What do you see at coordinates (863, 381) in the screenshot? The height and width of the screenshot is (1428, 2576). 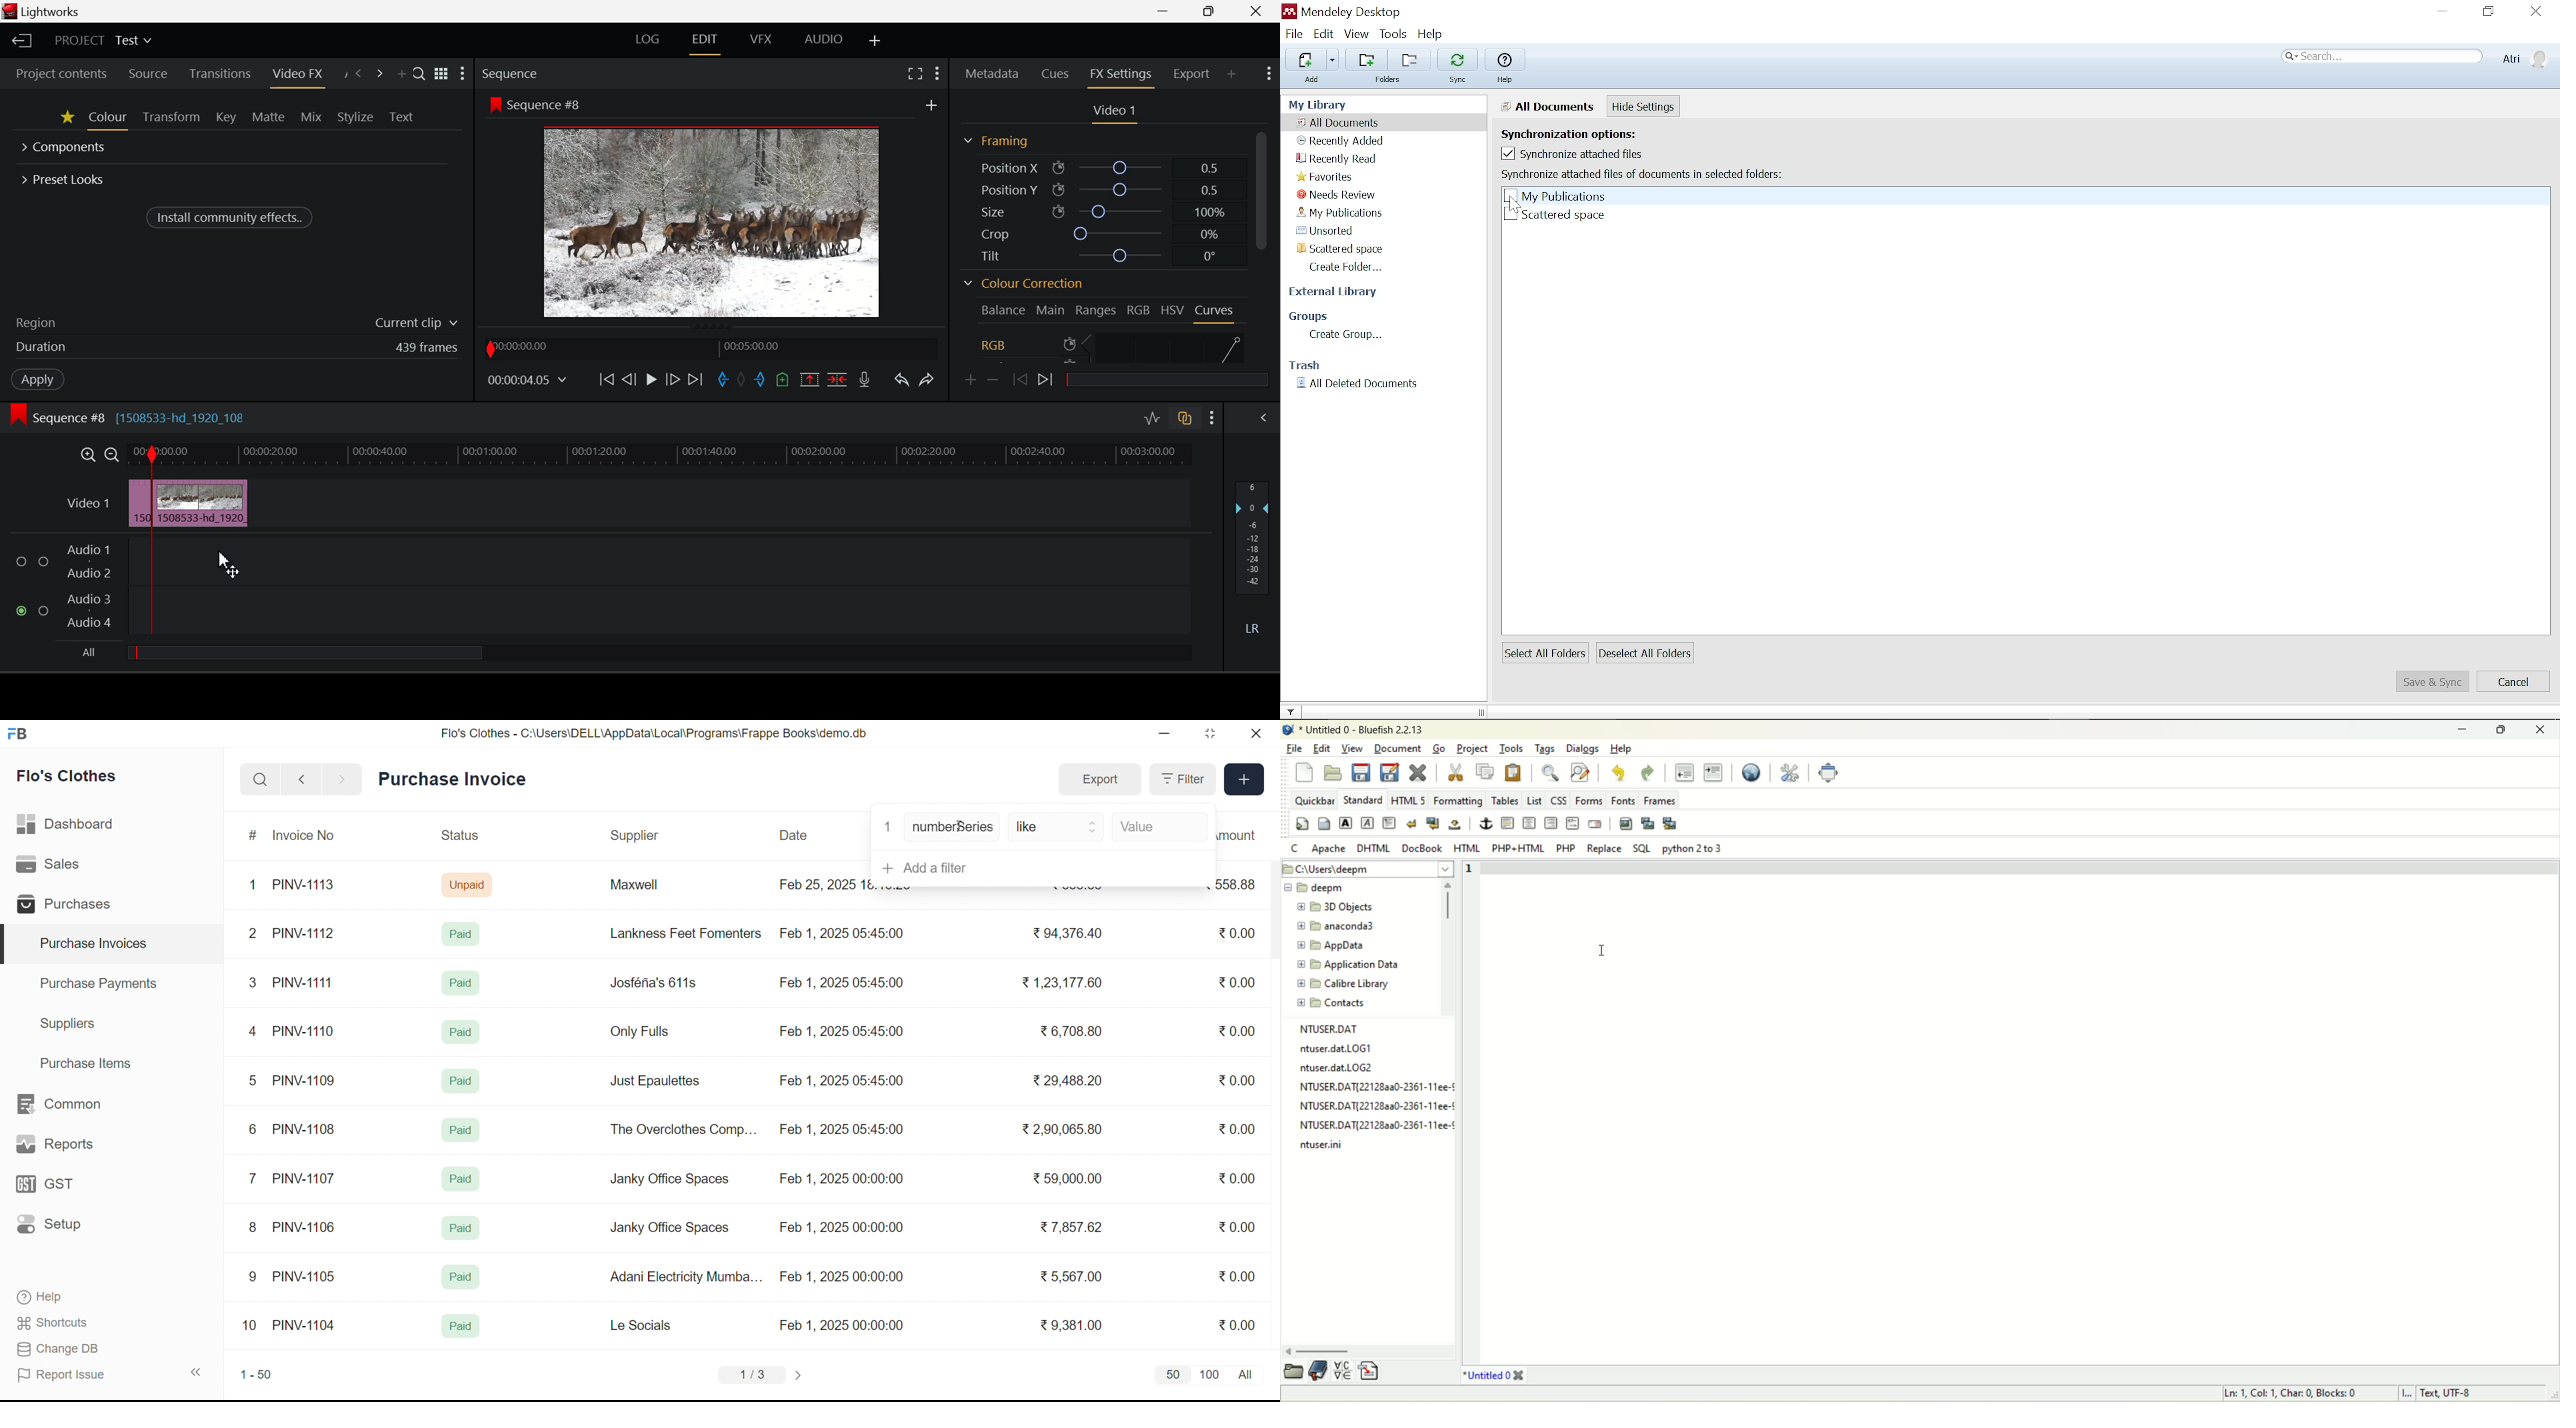 I see `Record Voiceover` at bounding box center [863, 381].